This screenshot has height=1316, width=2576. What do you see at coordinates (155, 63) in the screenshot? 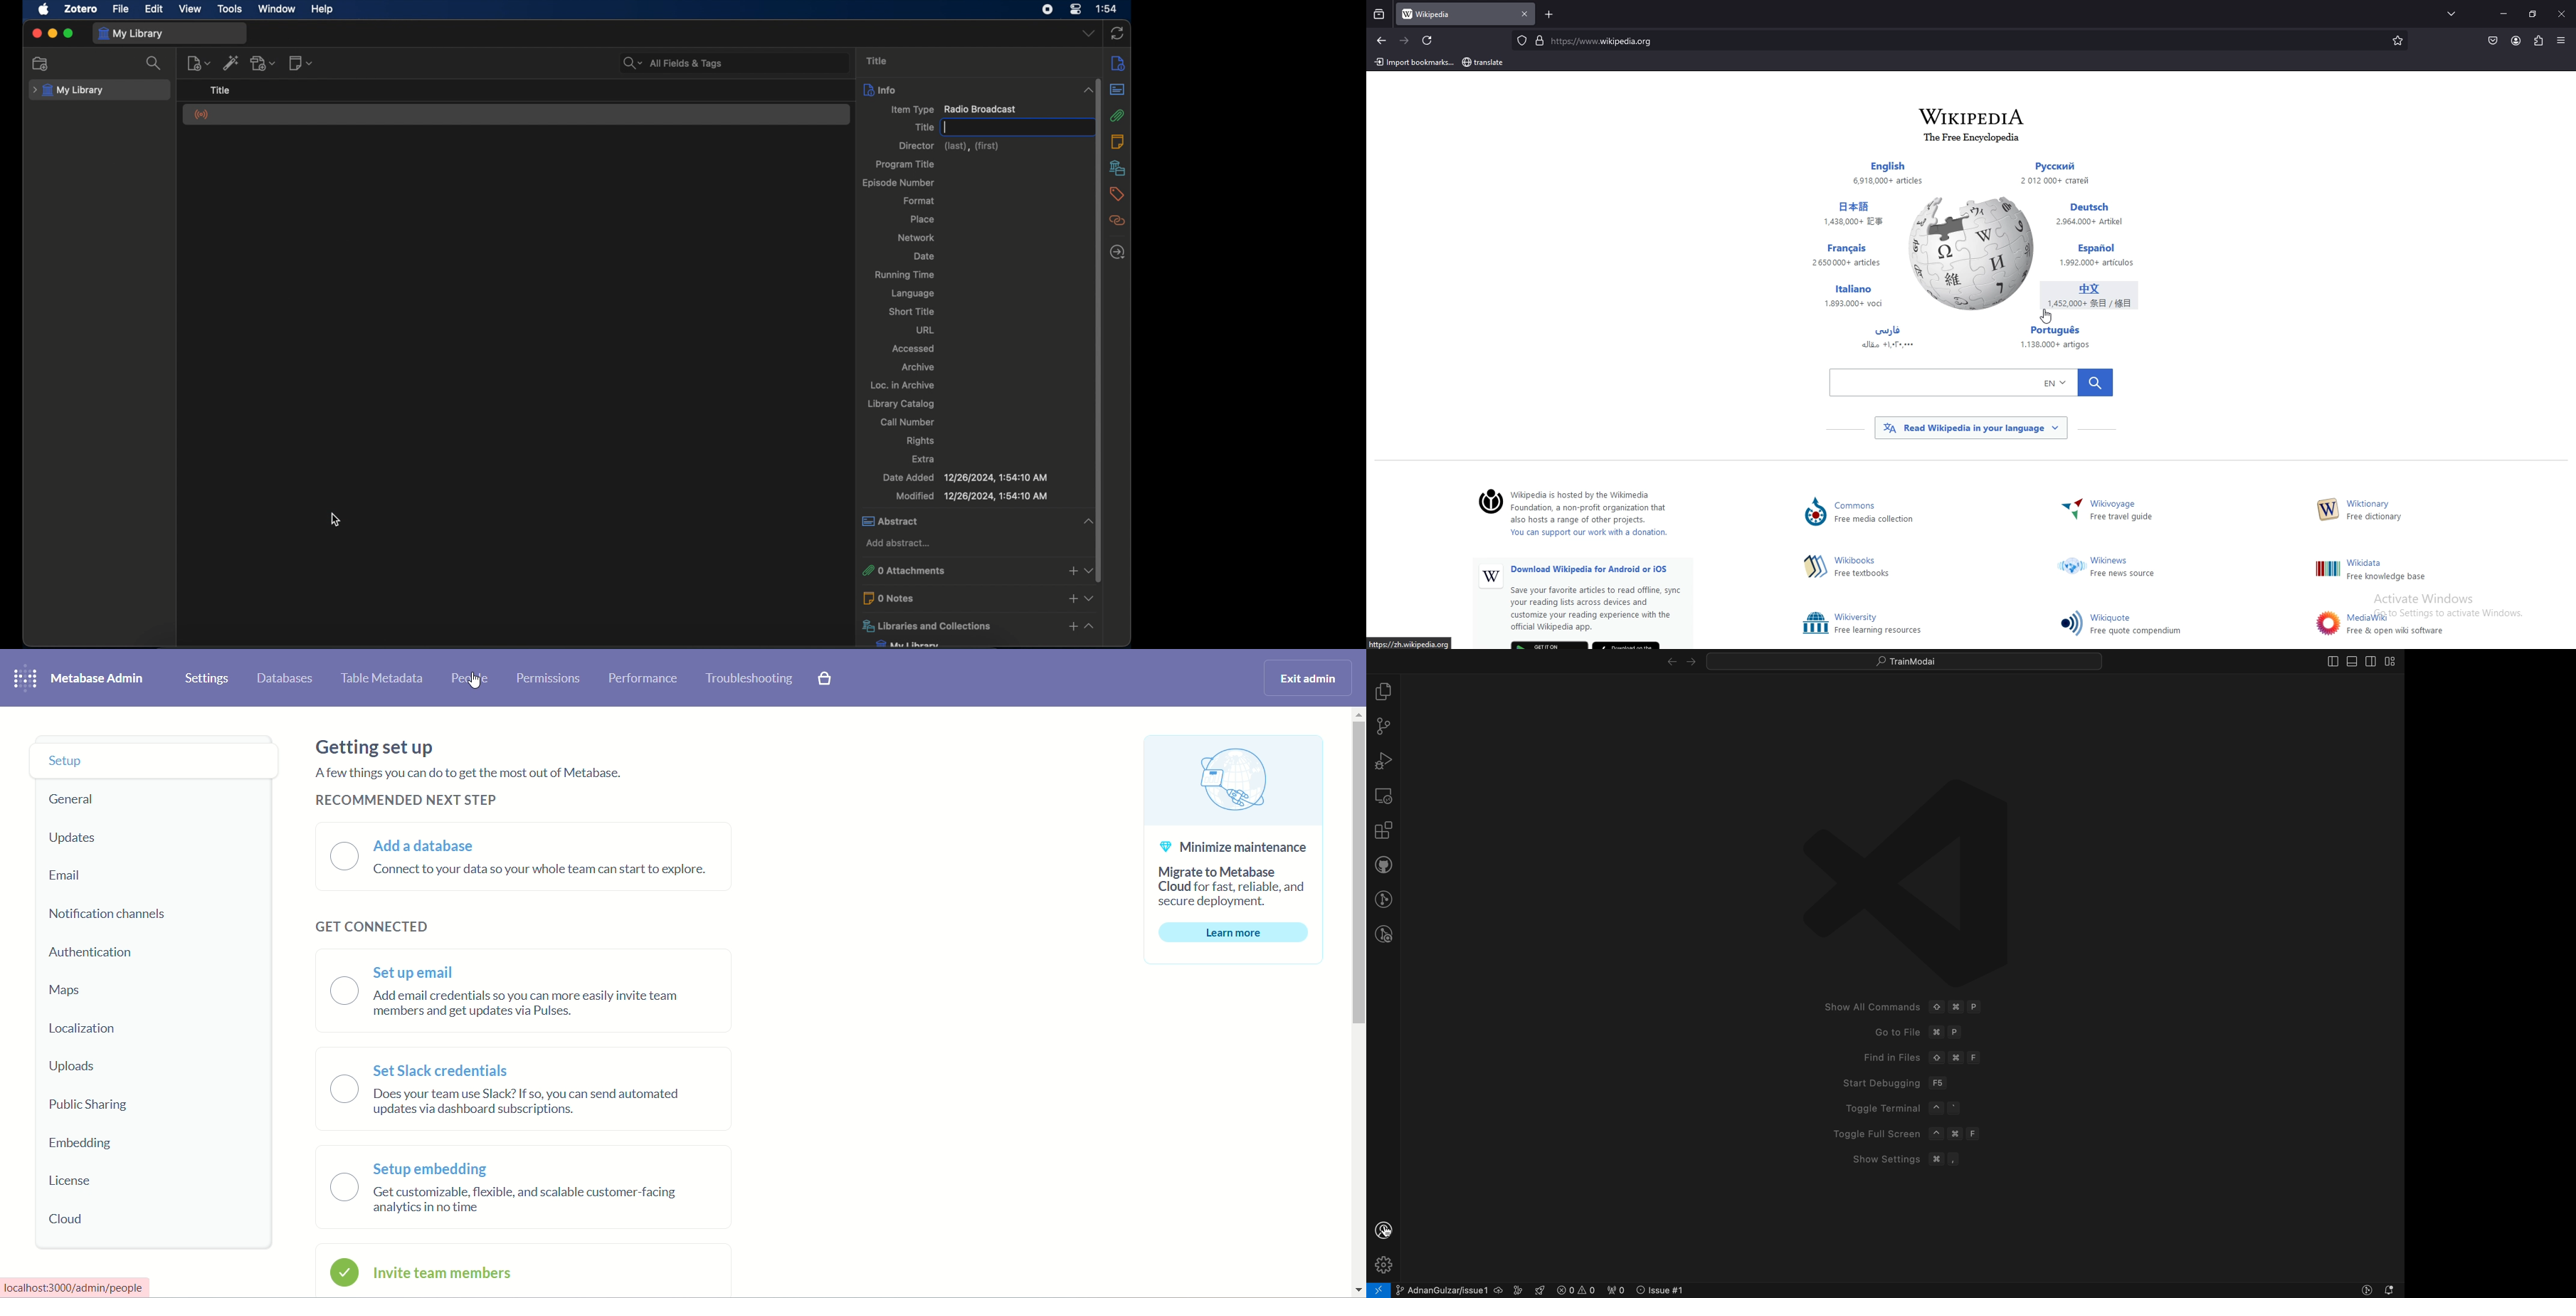
I see `search` at bounding box center [155, 63].